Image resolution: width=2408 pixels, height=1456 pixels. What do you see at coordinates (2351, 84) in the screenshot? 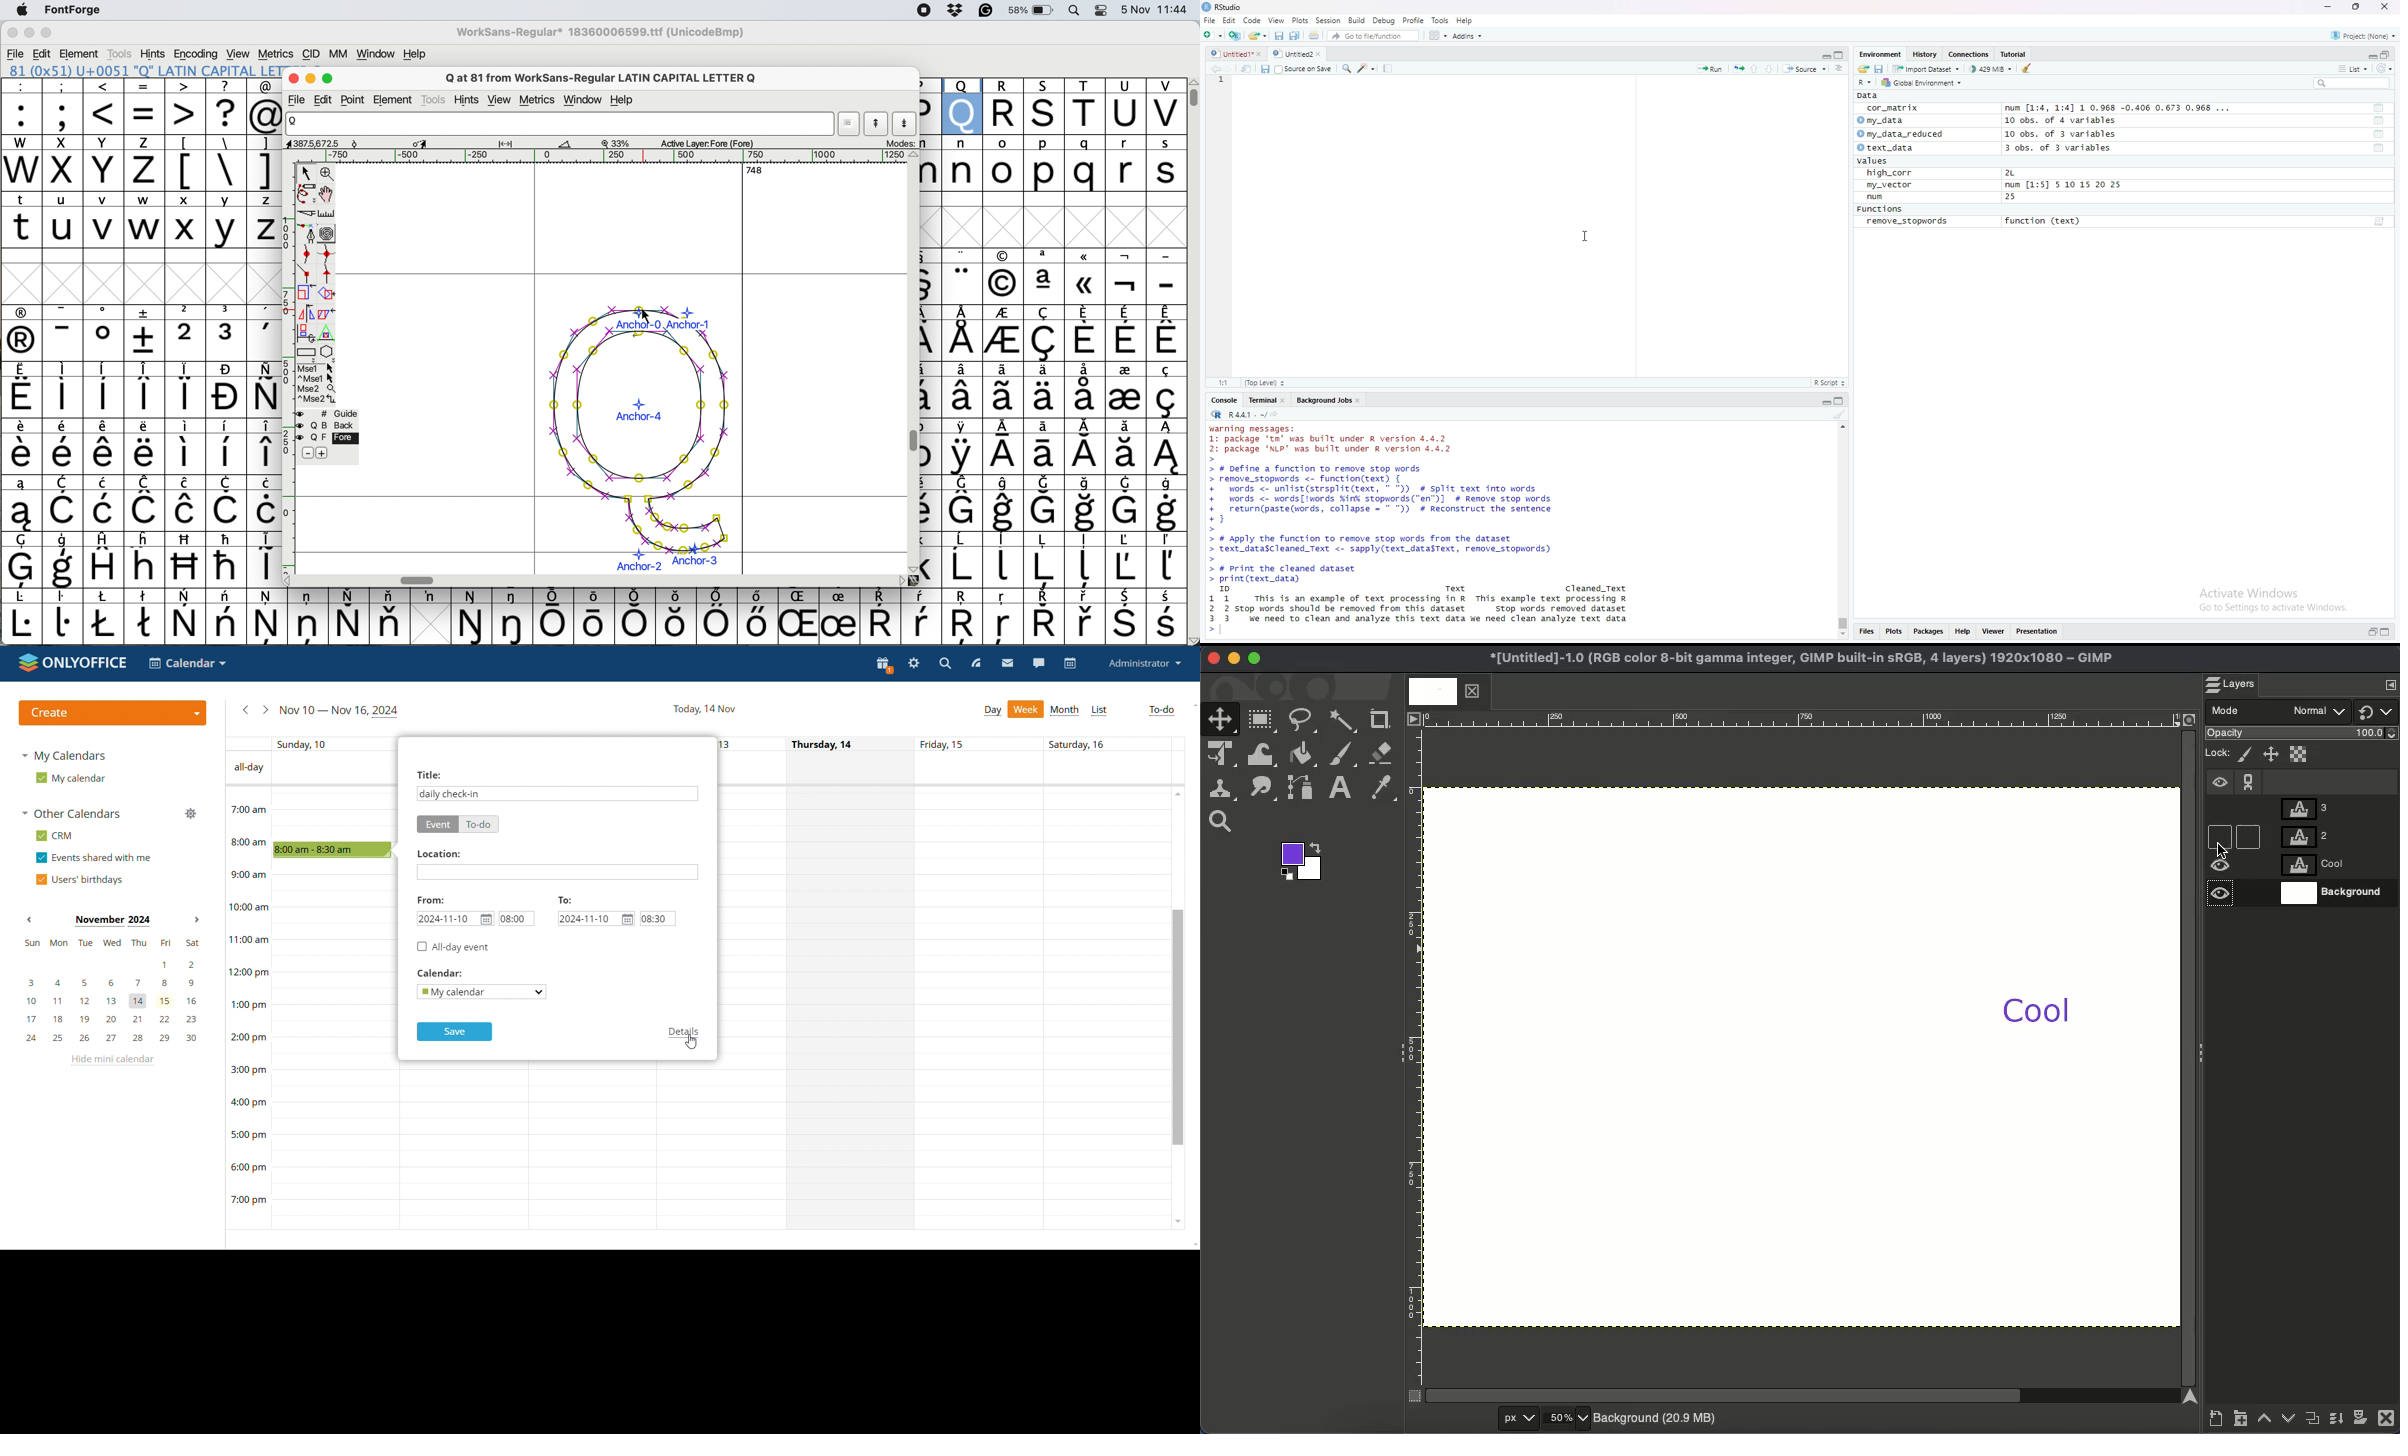
I see `Search` at bounding box center [2351, 84].